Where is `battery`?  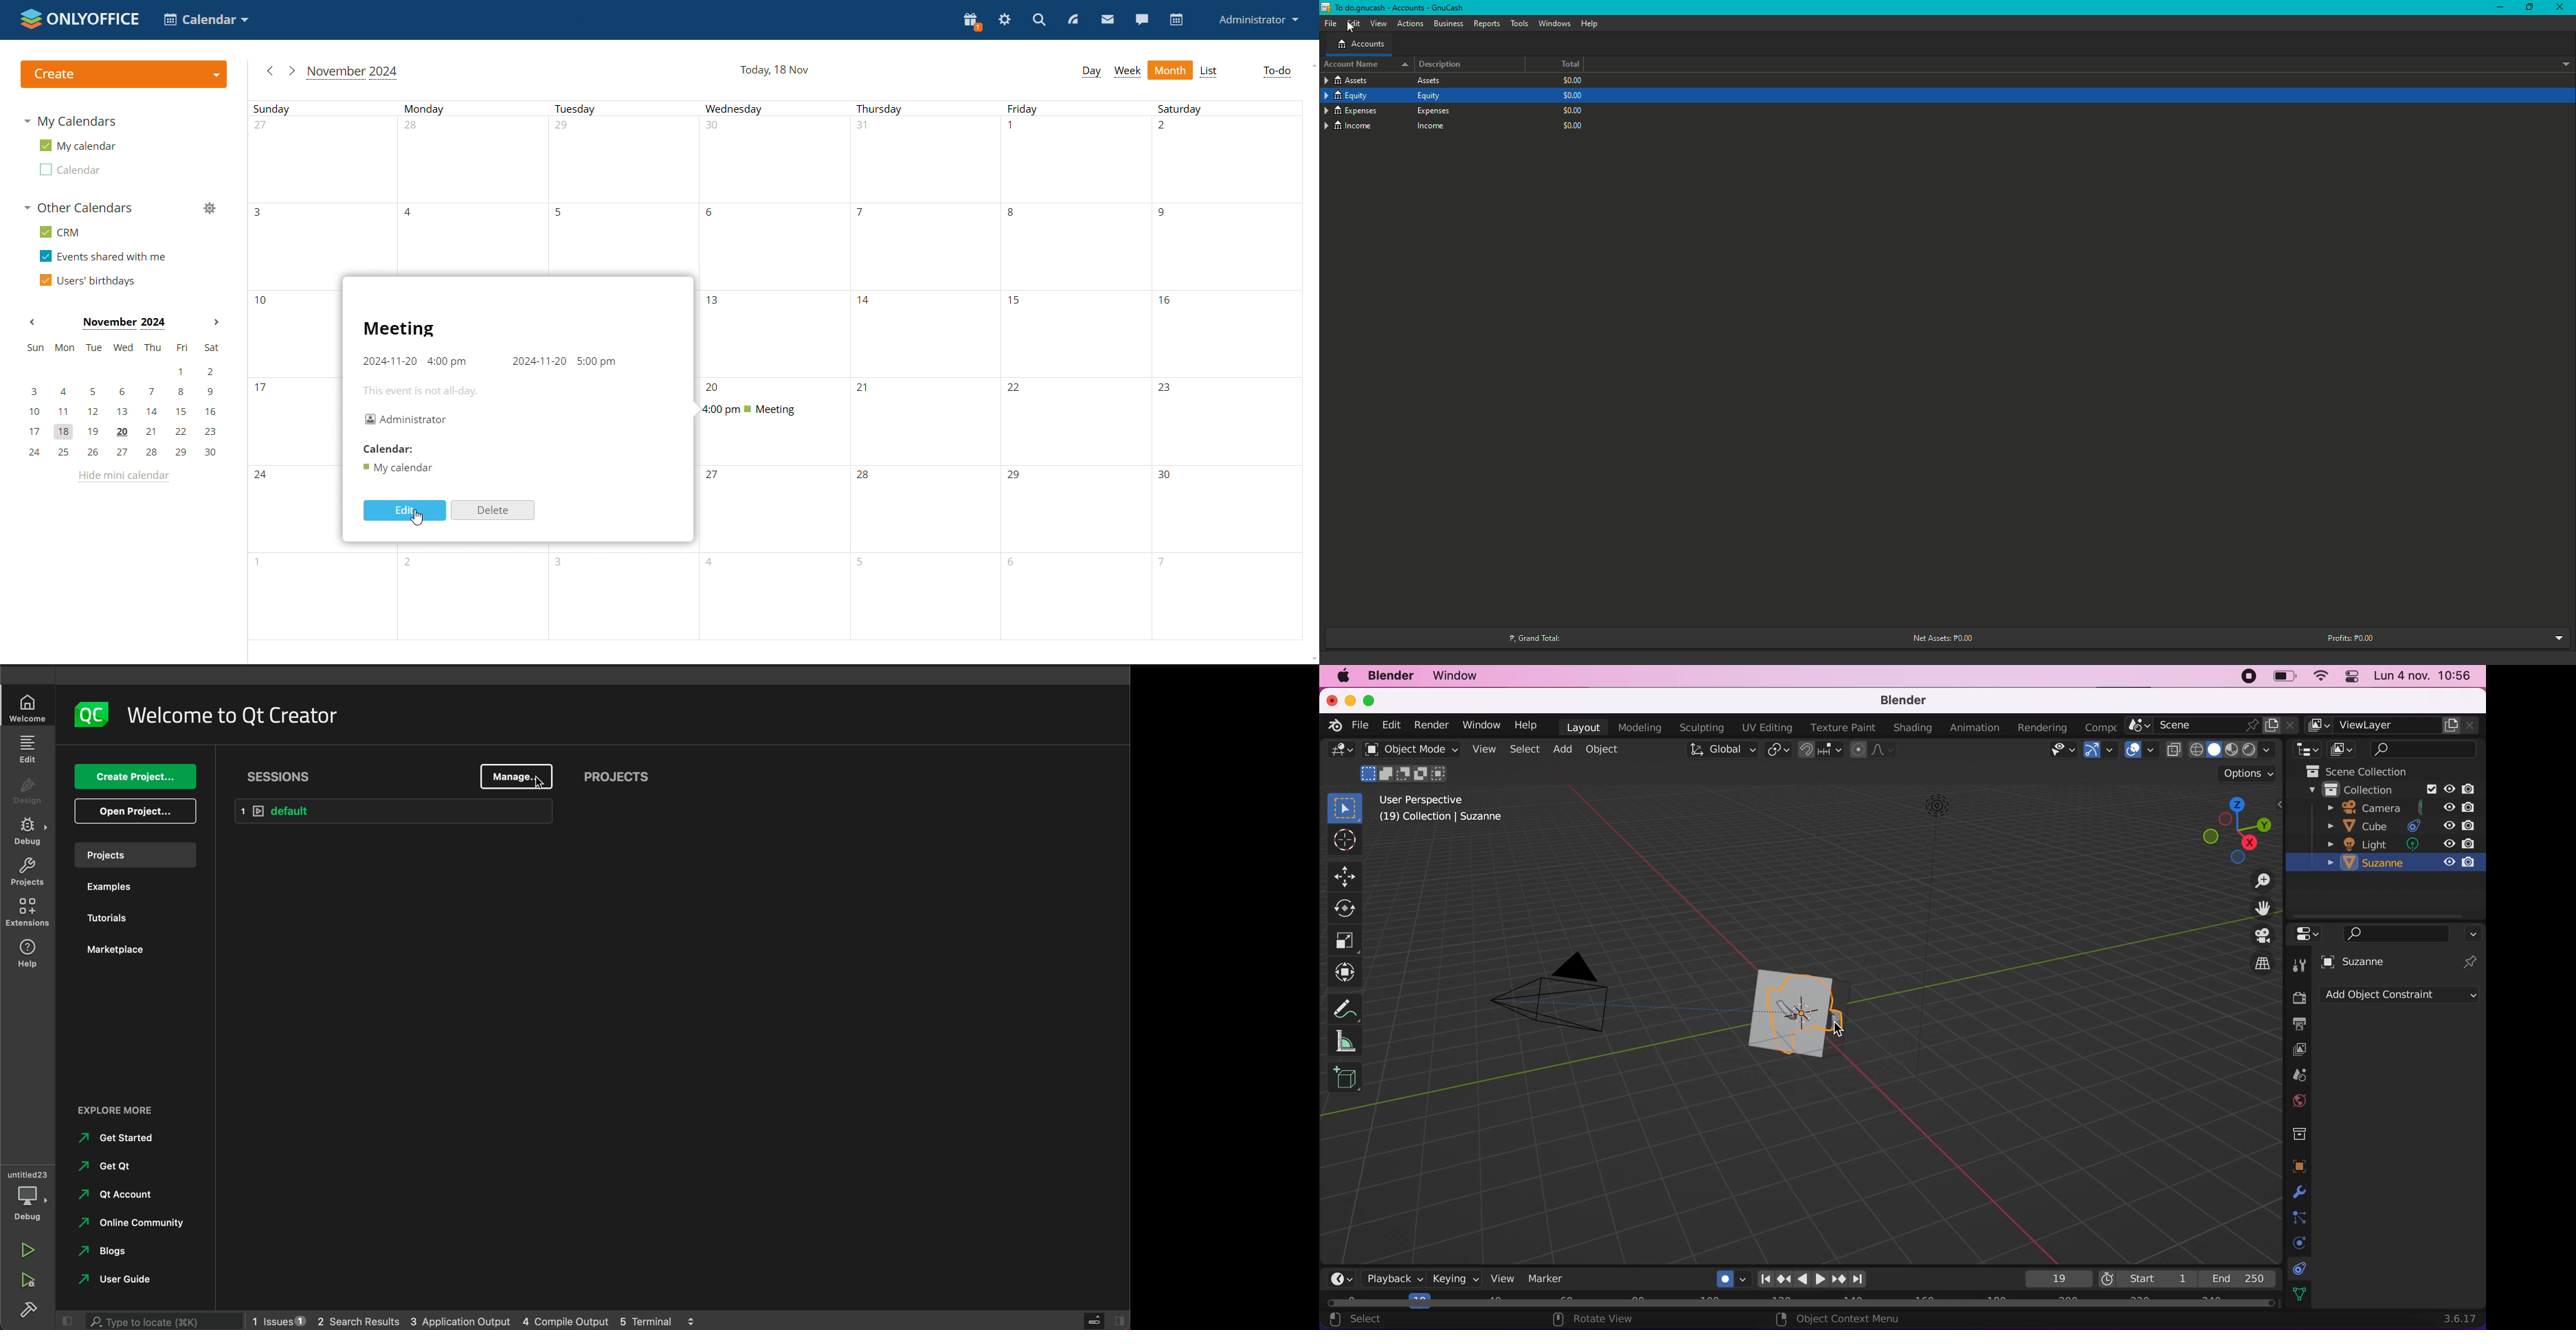 battery is located at coordinates (2282, 676).